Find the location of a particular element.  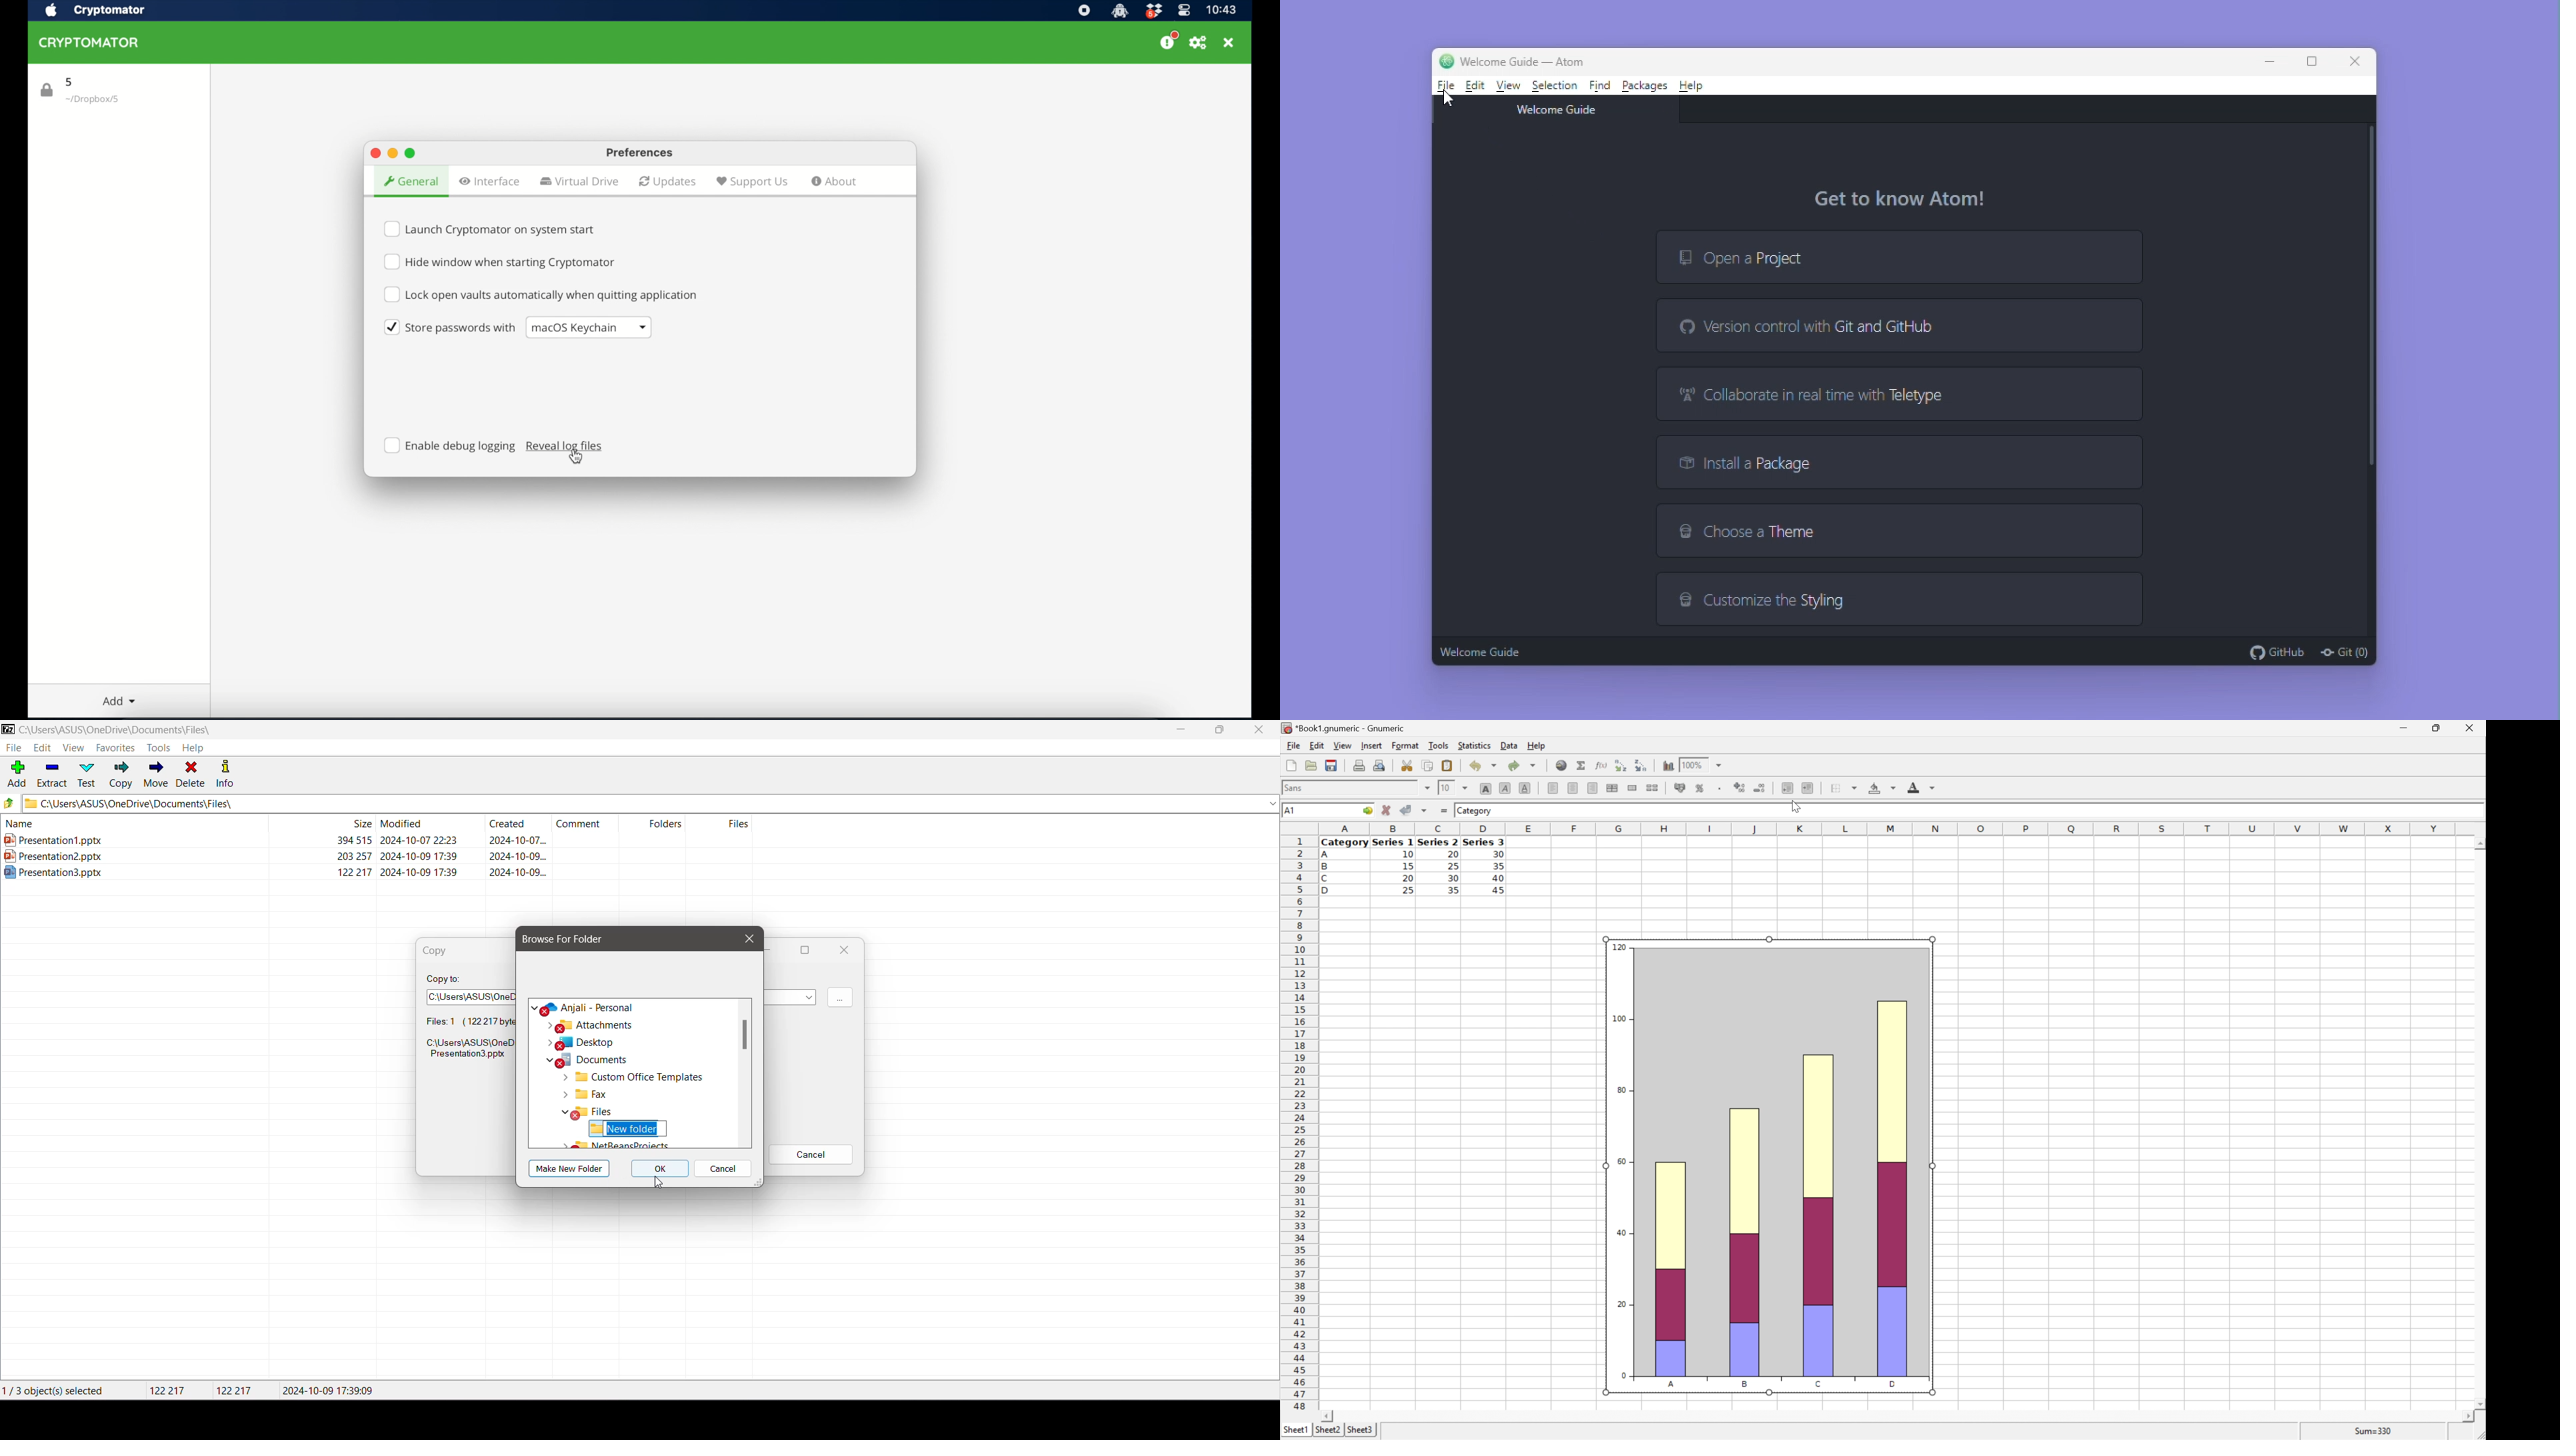

Scroll Down is located at coordinates (2479, 1405).